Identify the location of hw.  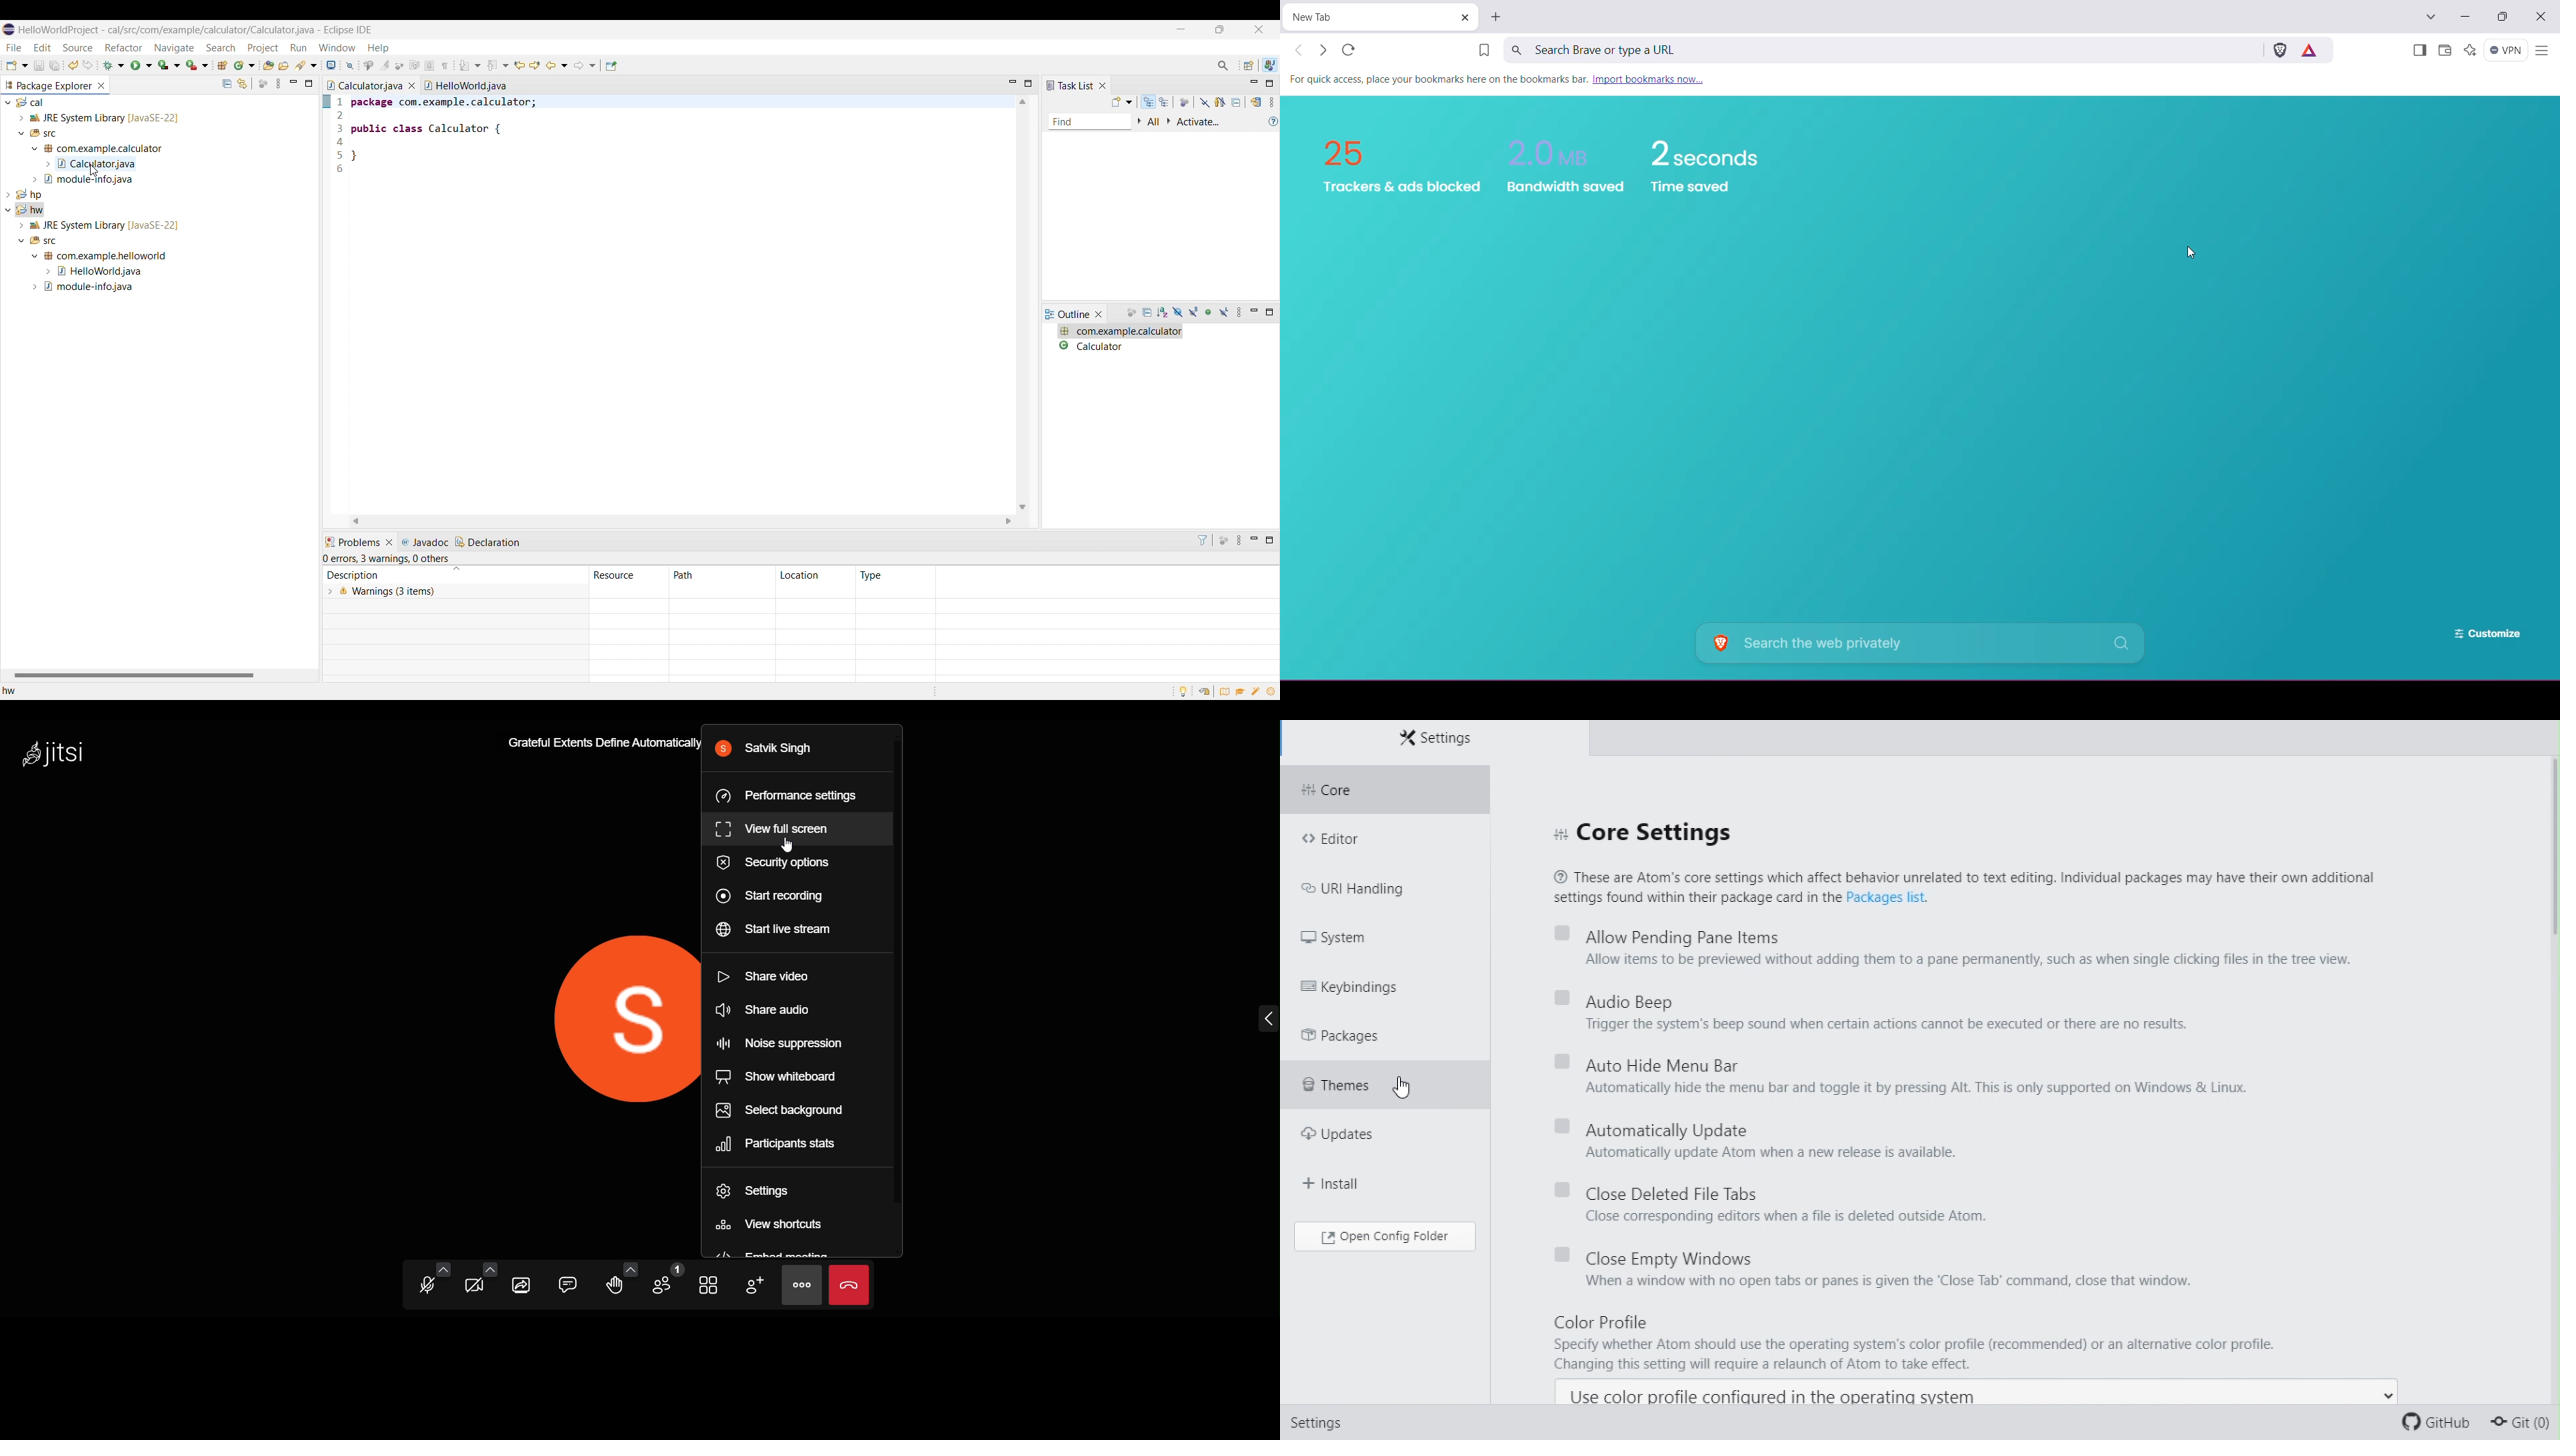
(19, 693).